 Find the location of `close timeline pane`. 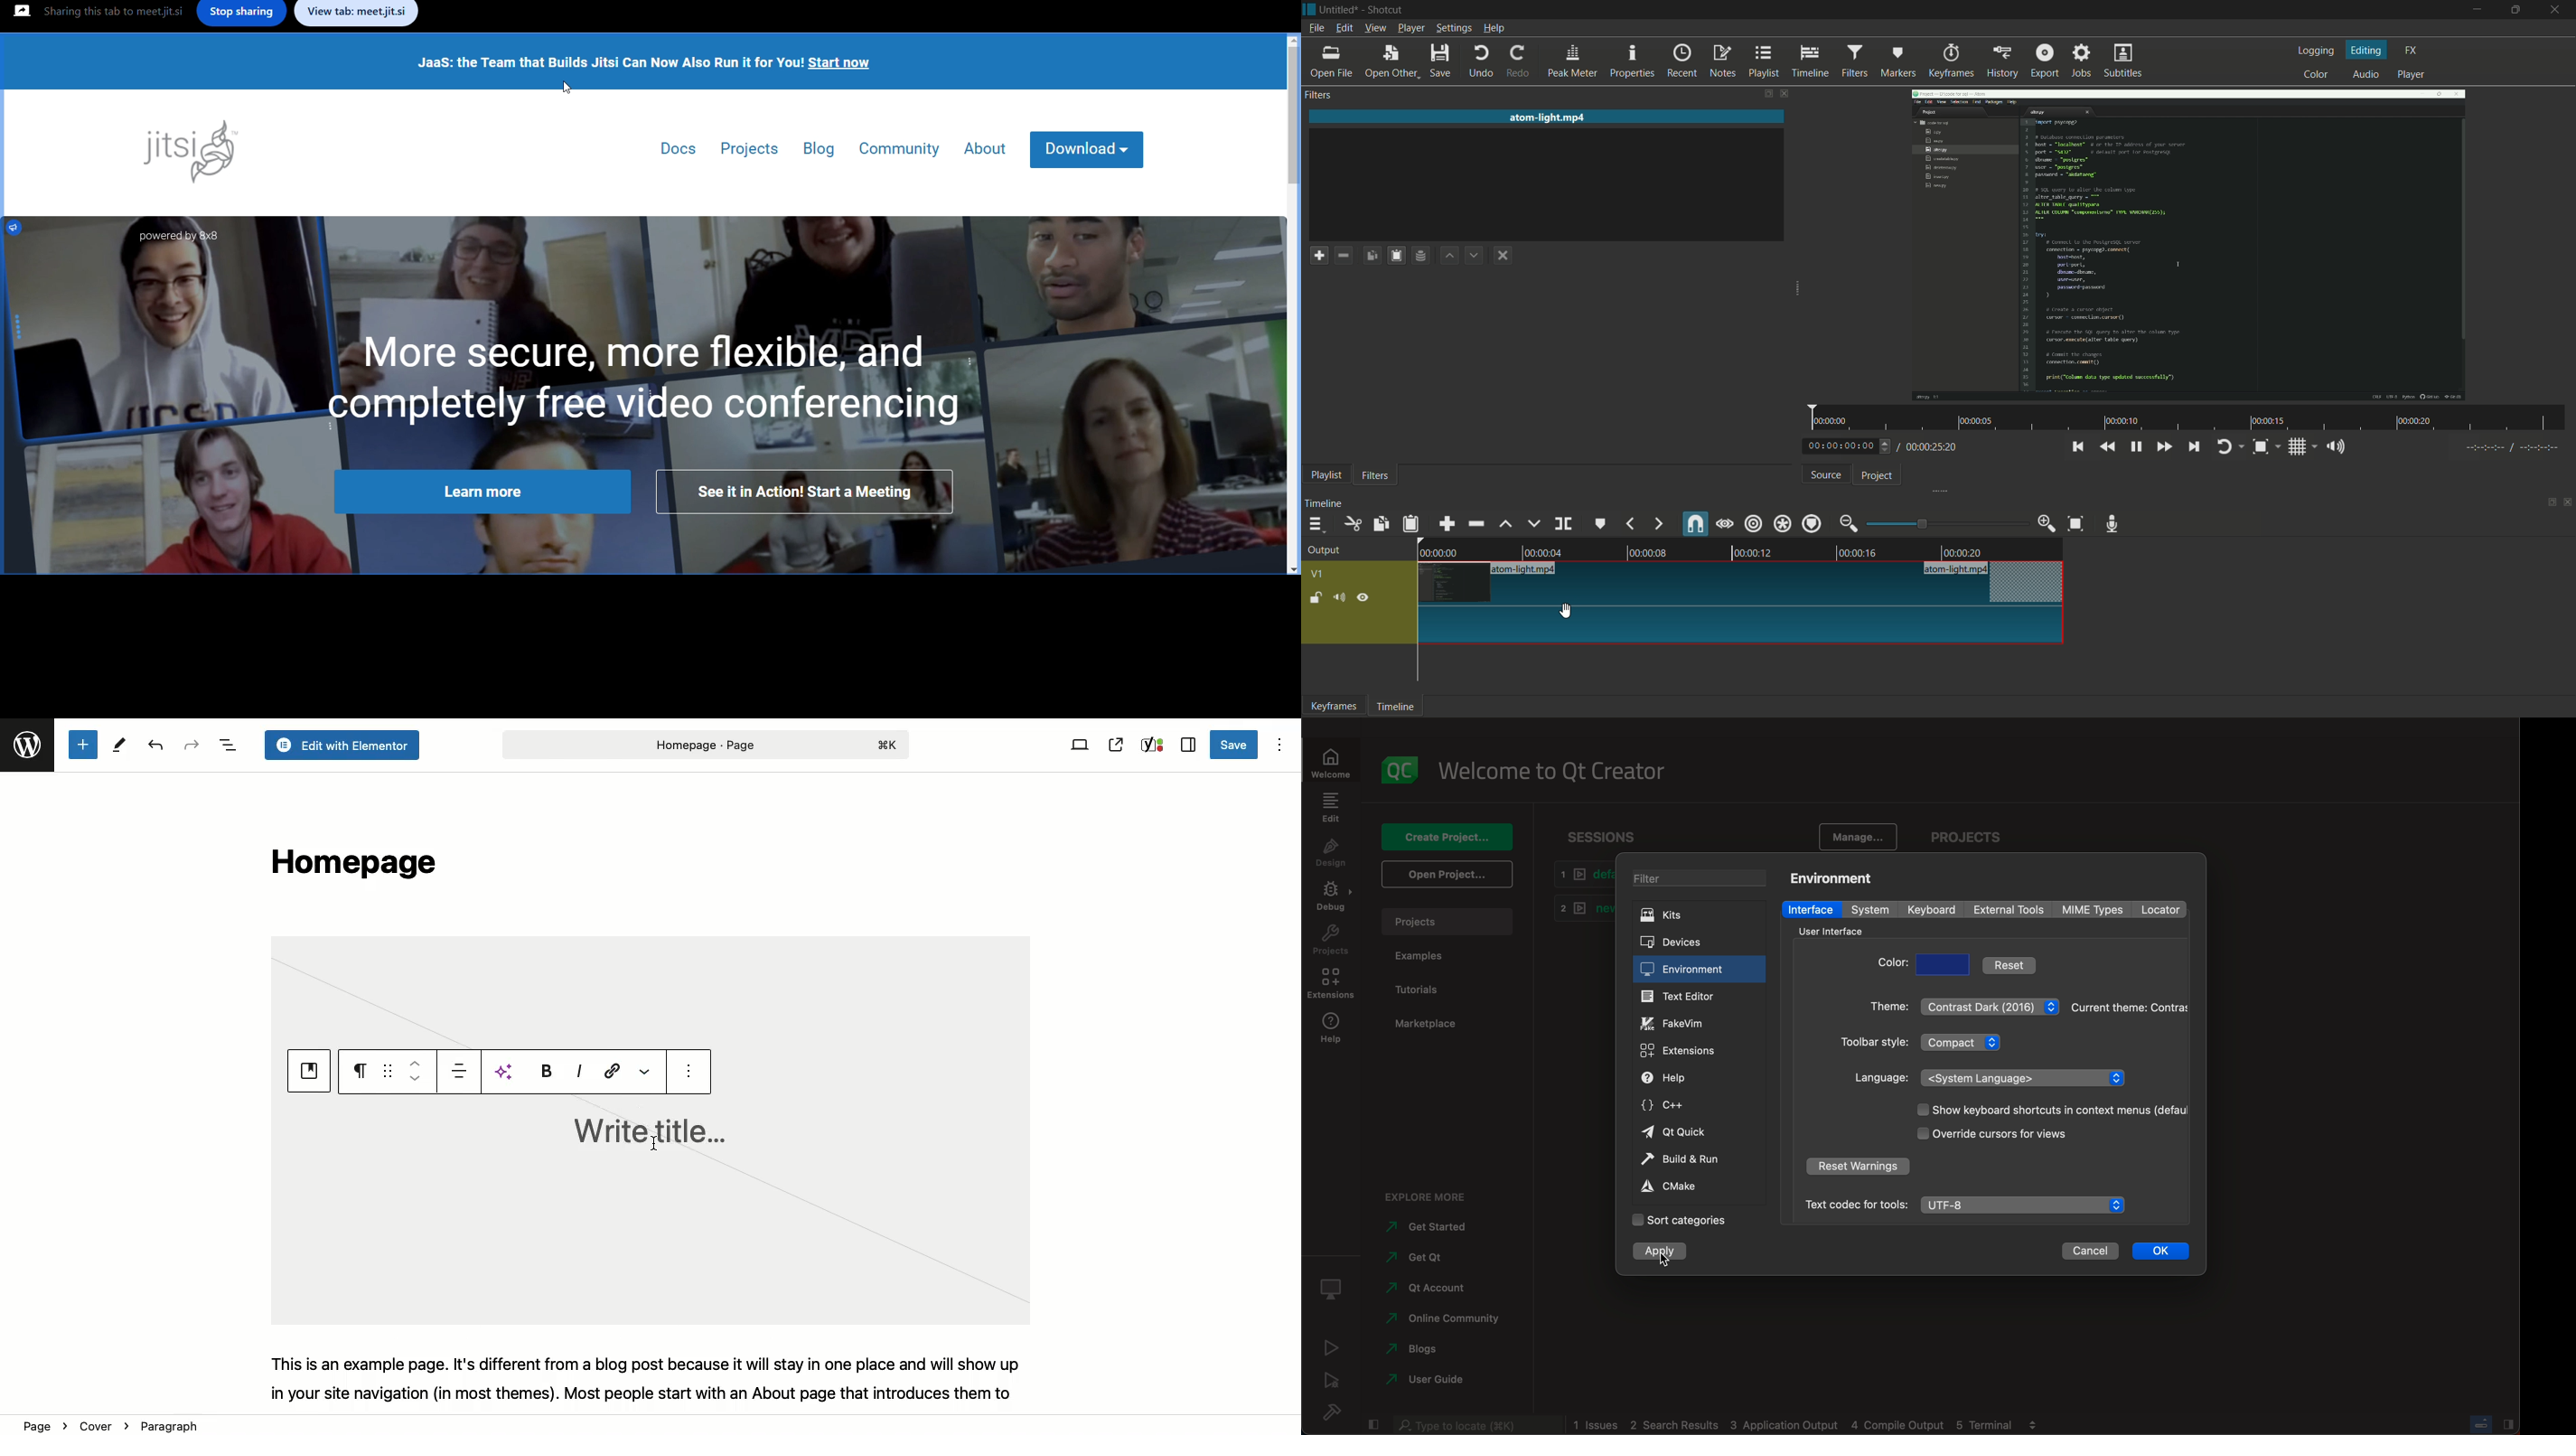

close timeline pane is located at coordinates (2569, 503).